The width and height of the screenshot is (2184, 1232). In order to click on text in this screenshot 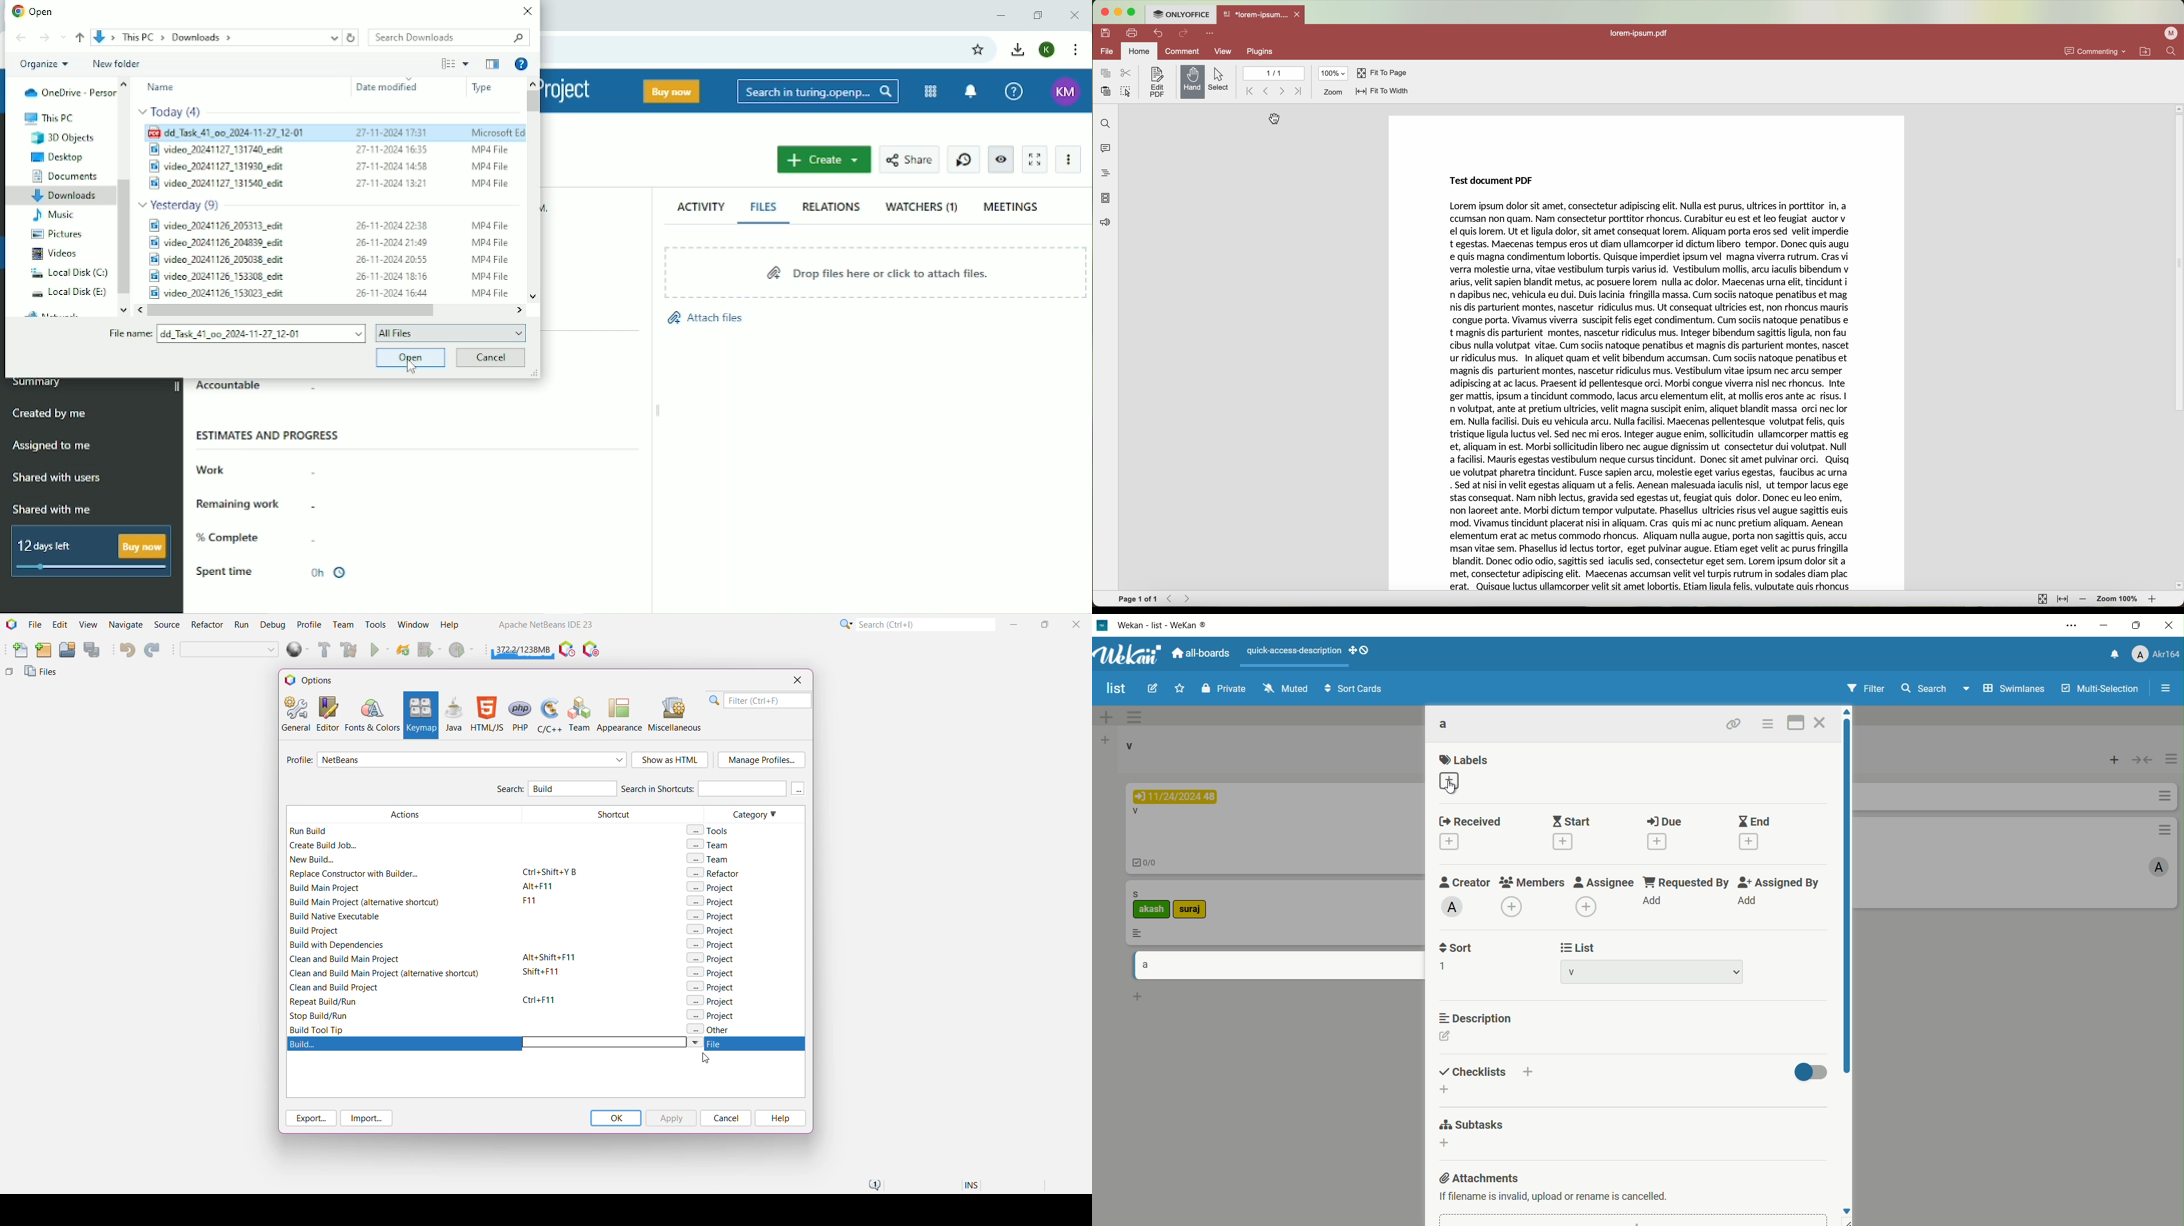, I will do `click(1555, 1196)`.